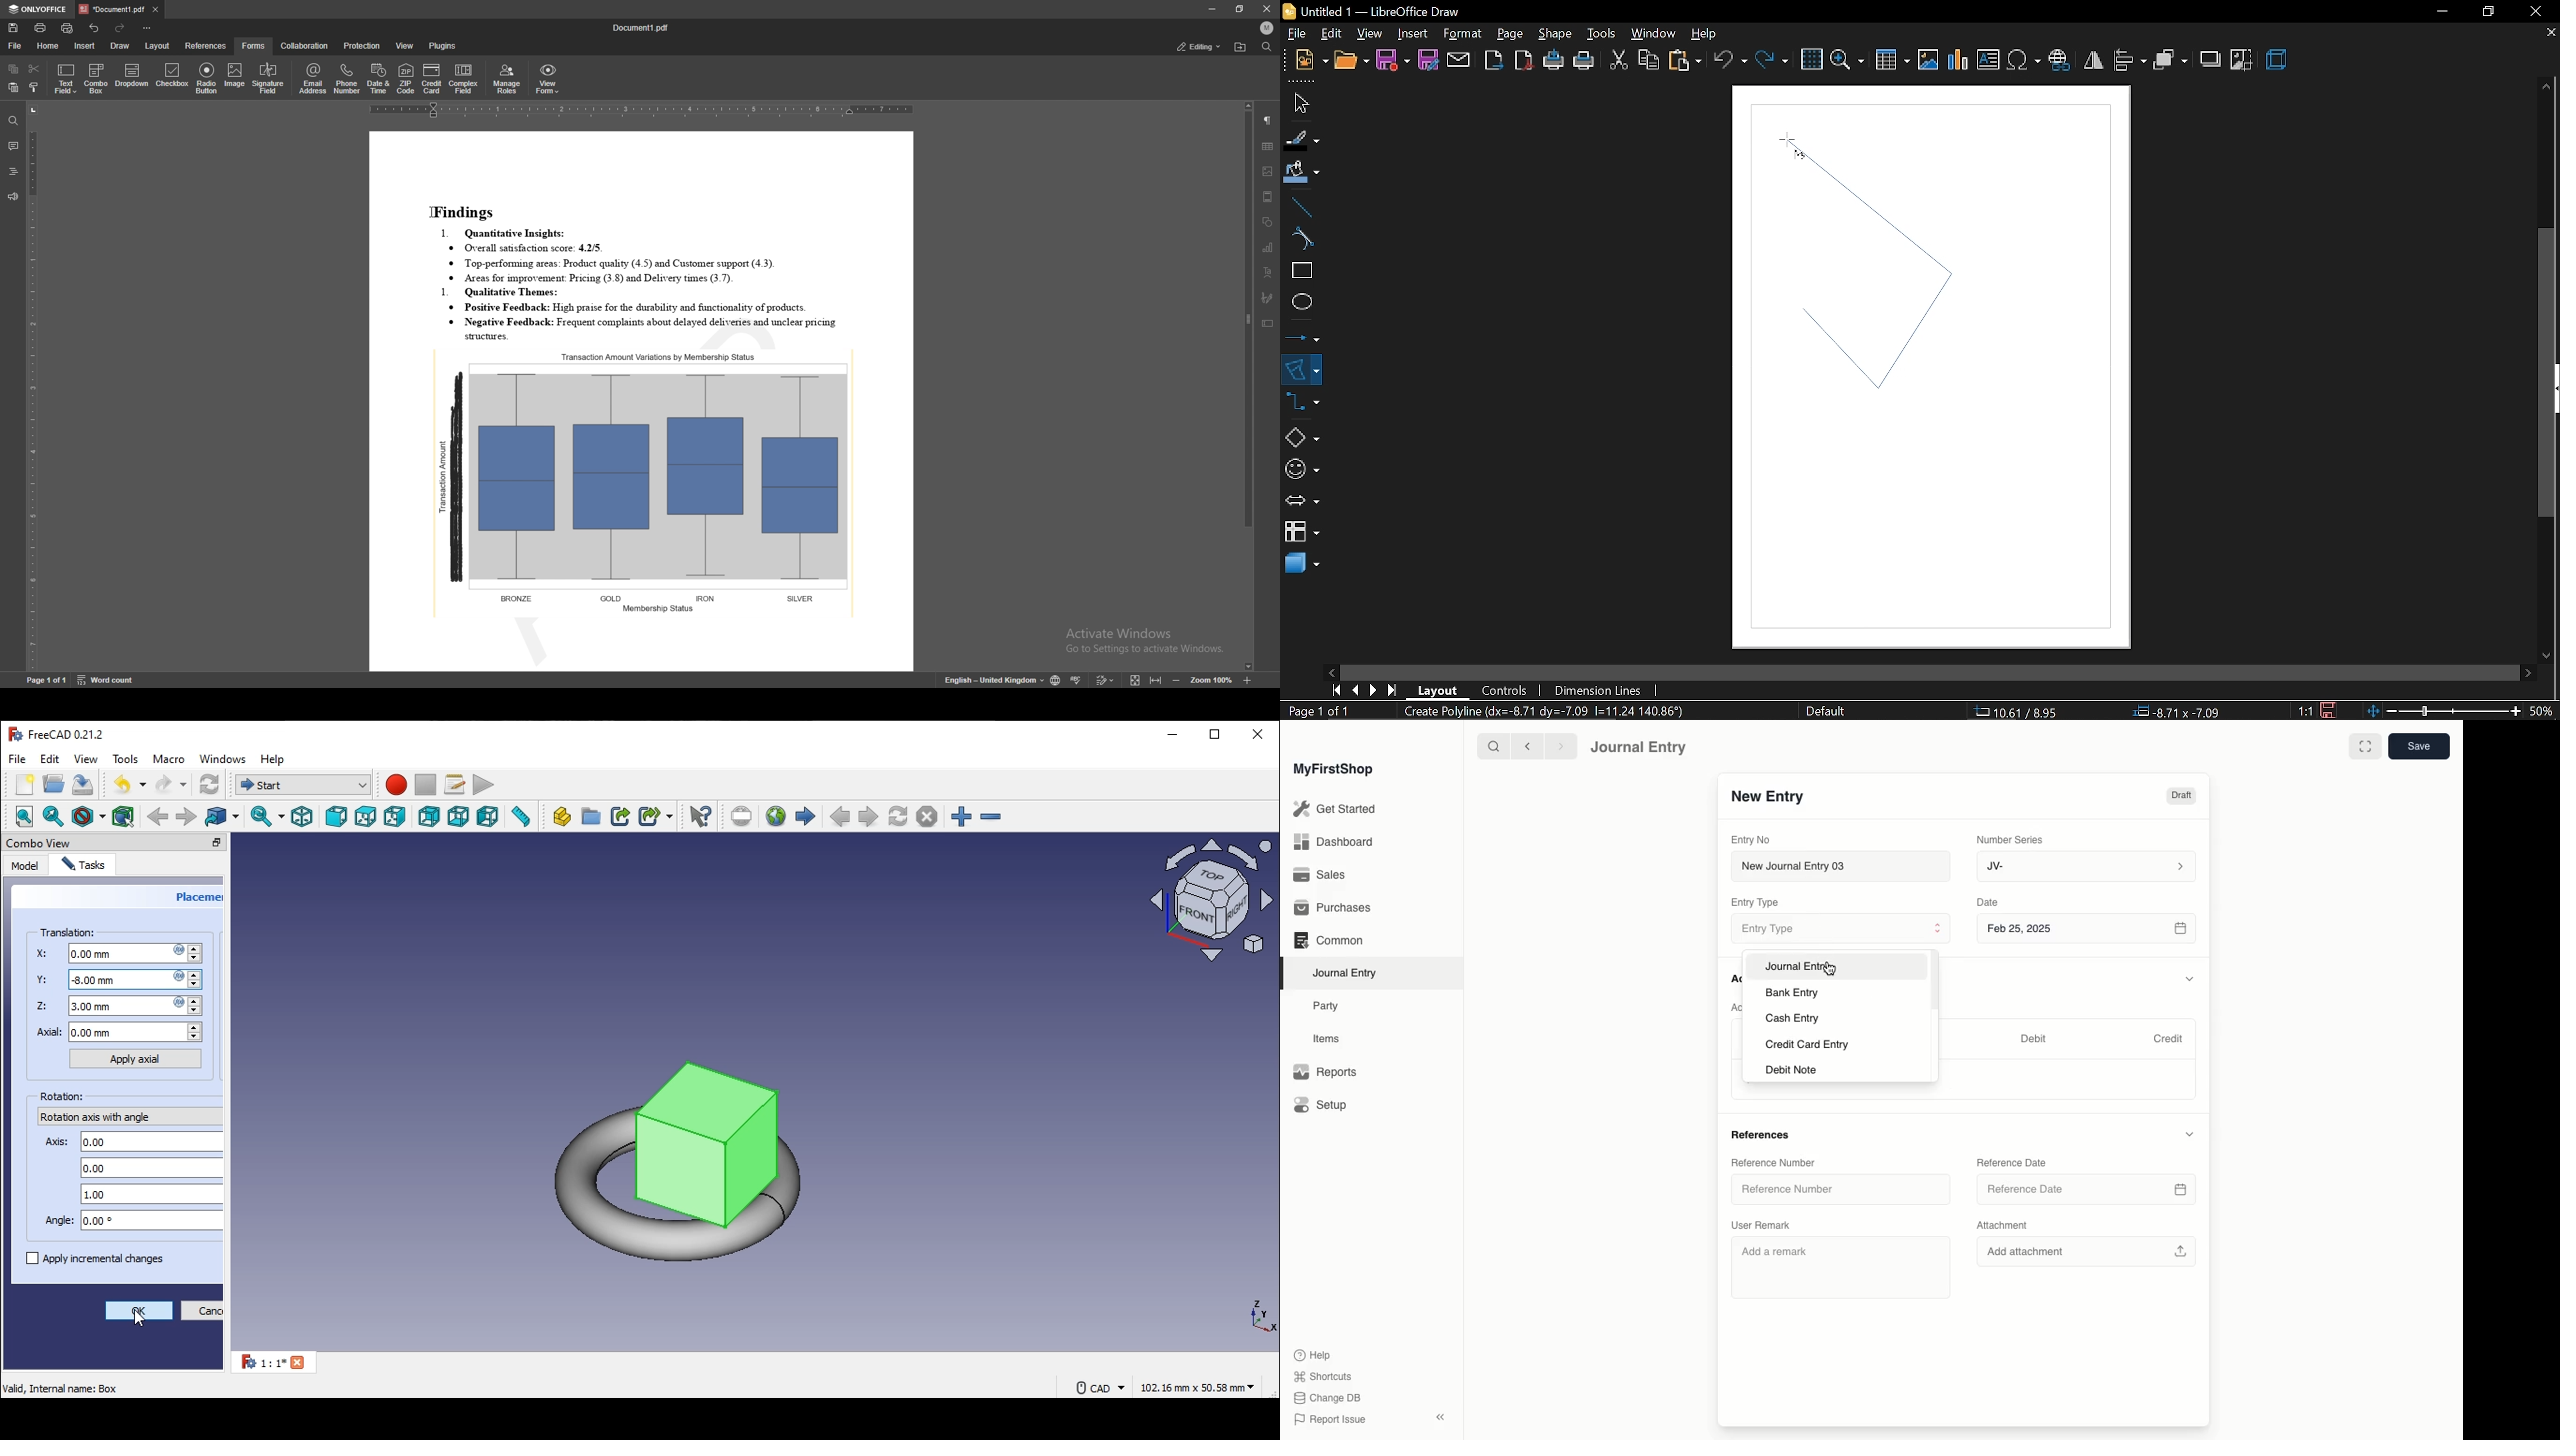 The image size is (2576, 1456). Describe the element at coordinates (1055, 679) in the screenshot. I see `change doc language` at that location.